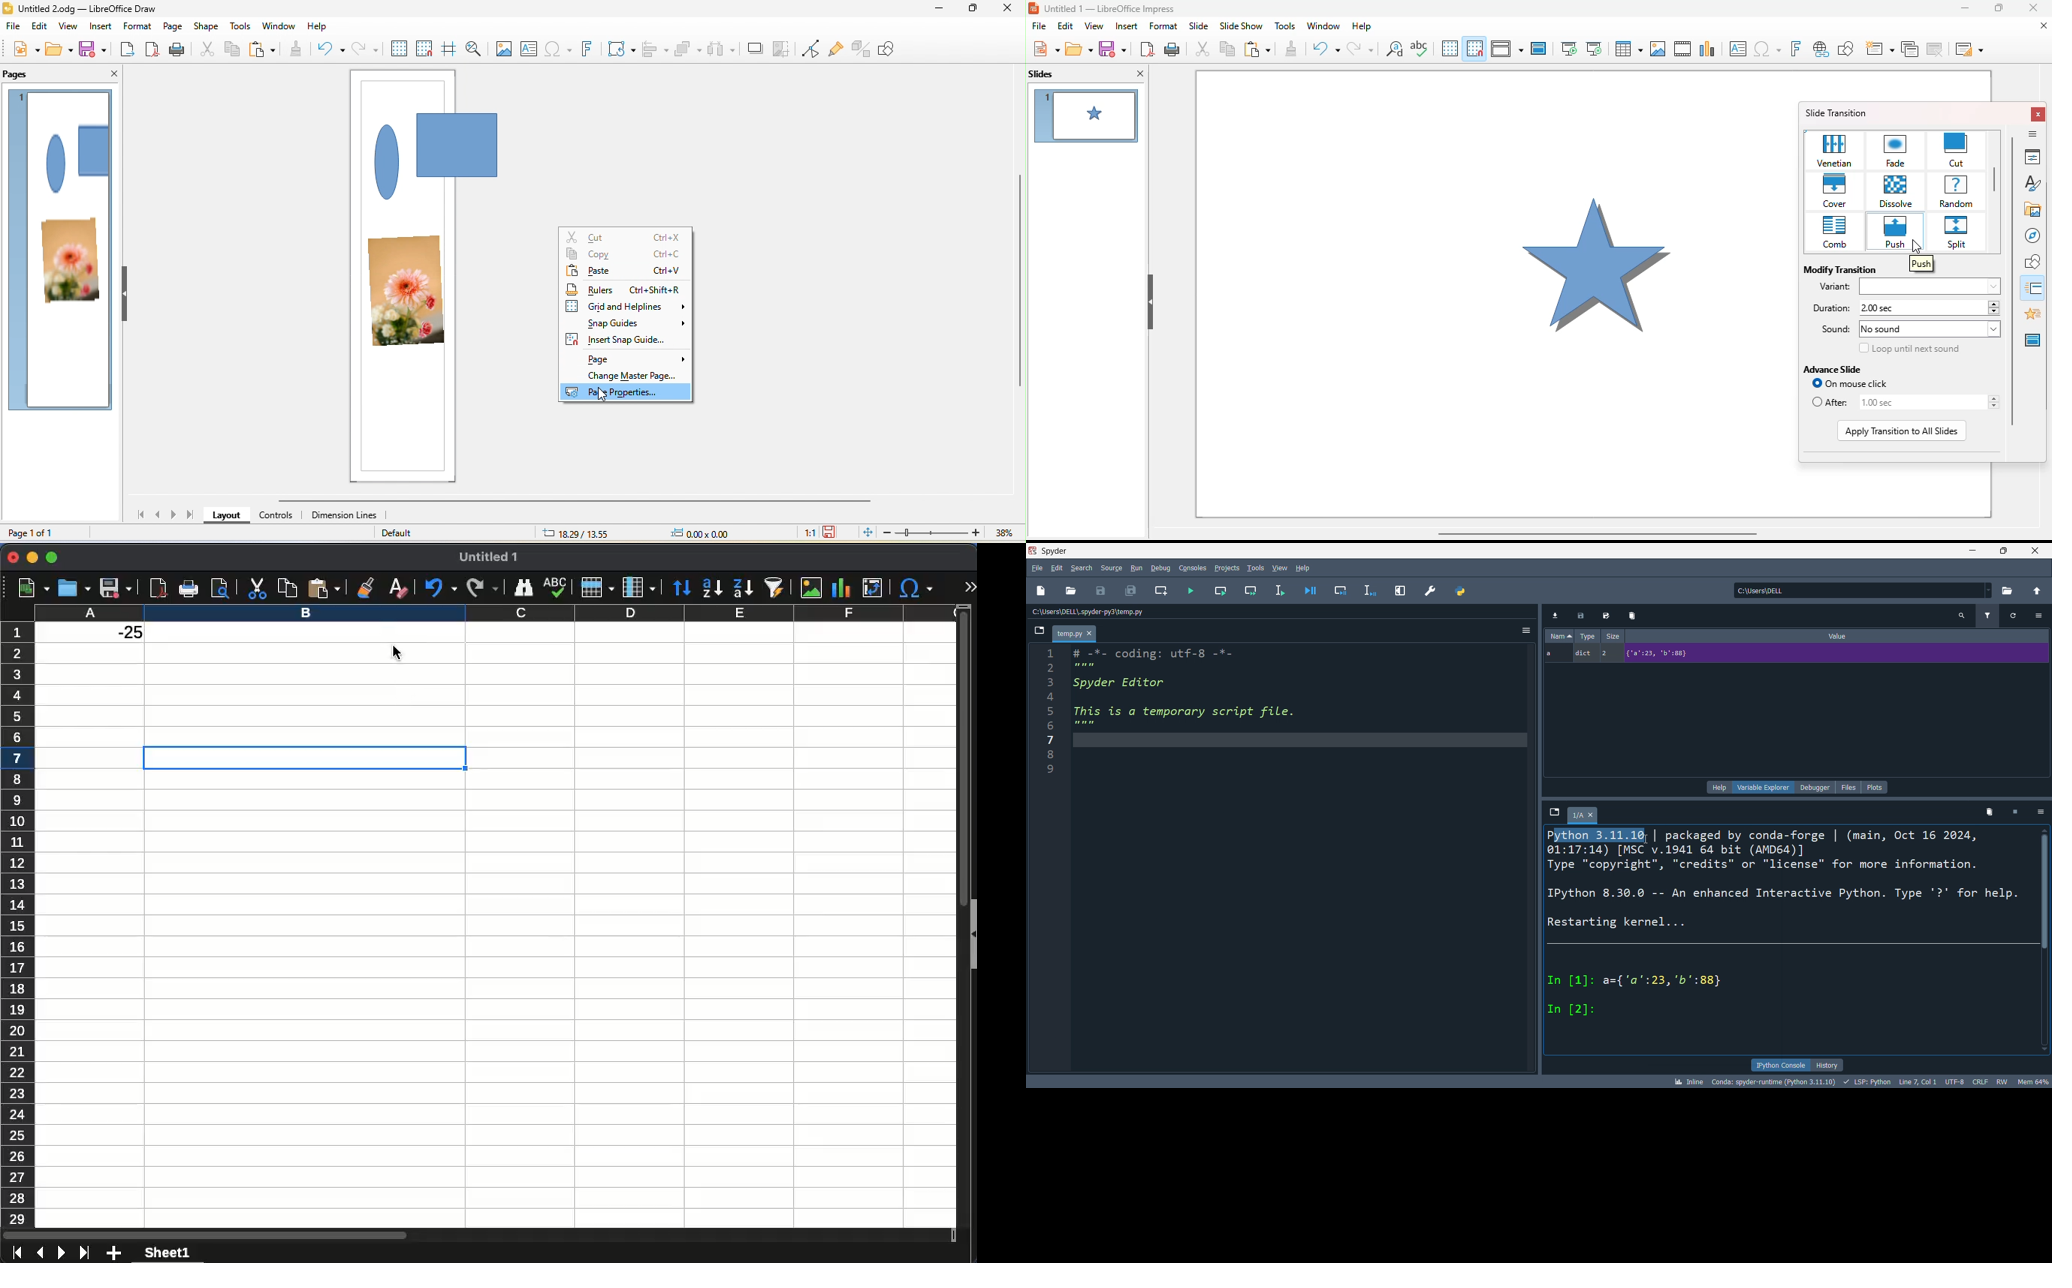 This screenshot has height=1288, width=2072. I want to click on files, so click(1849, 787).